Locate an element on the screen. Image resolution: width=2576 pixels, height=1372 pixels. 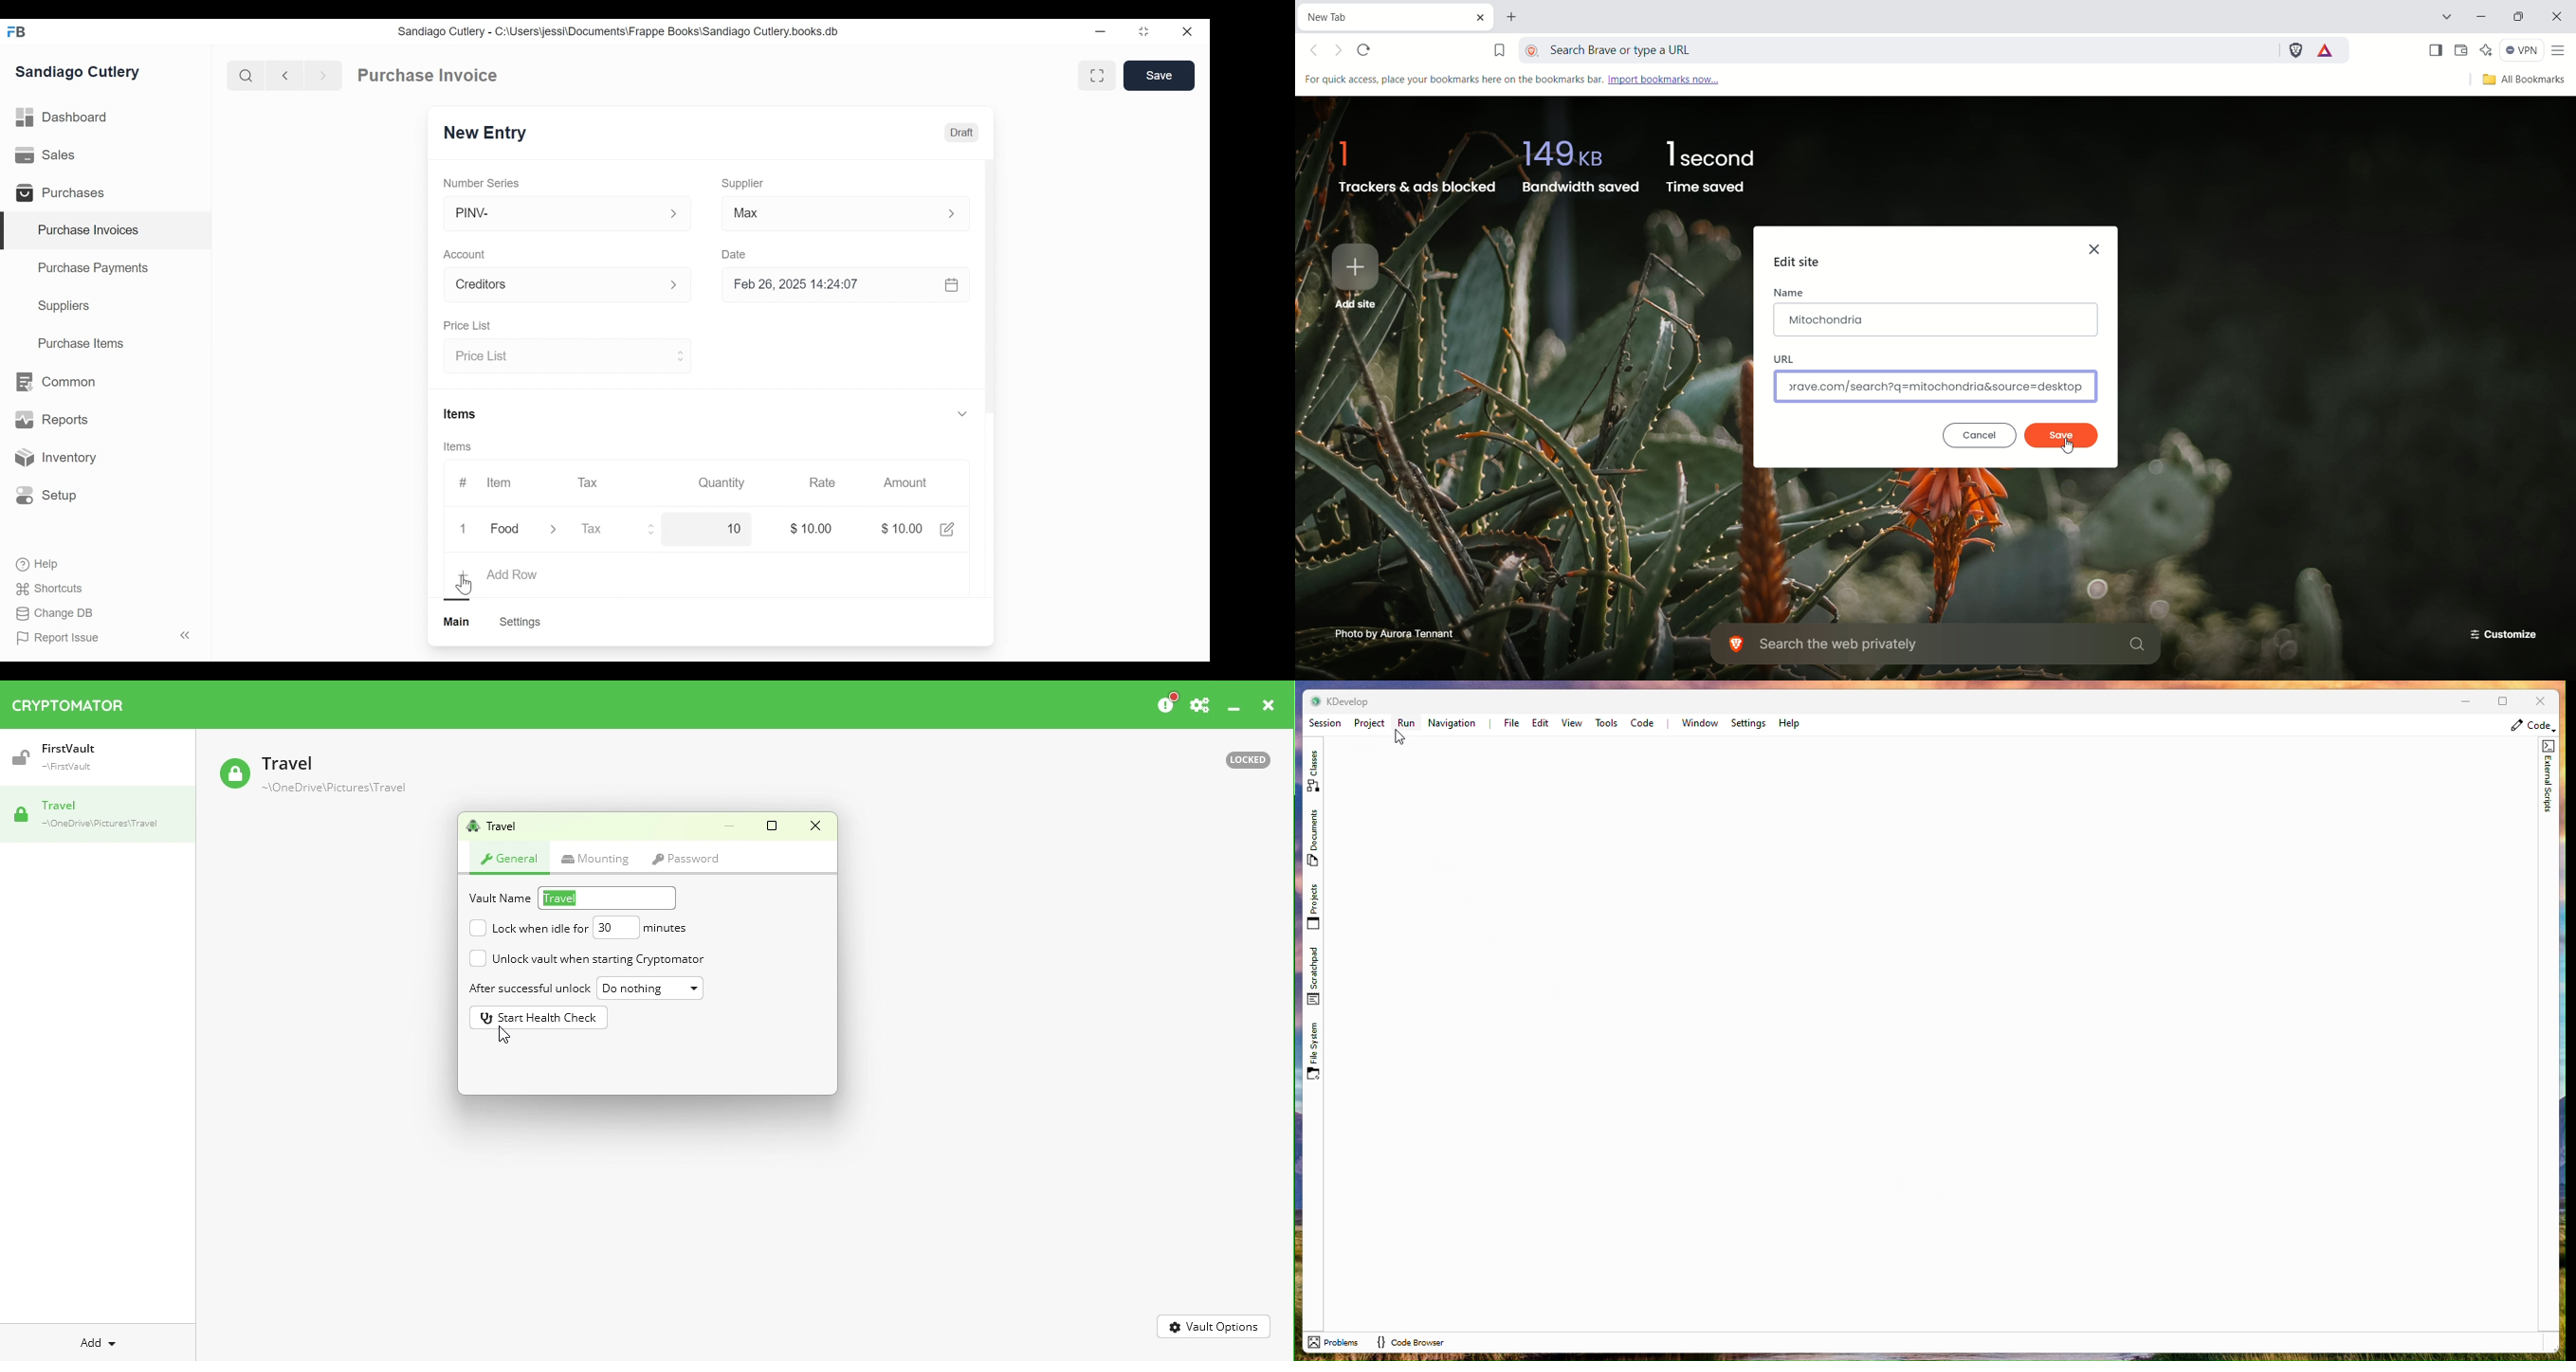
Purchases is located at coordinates (66, 195).